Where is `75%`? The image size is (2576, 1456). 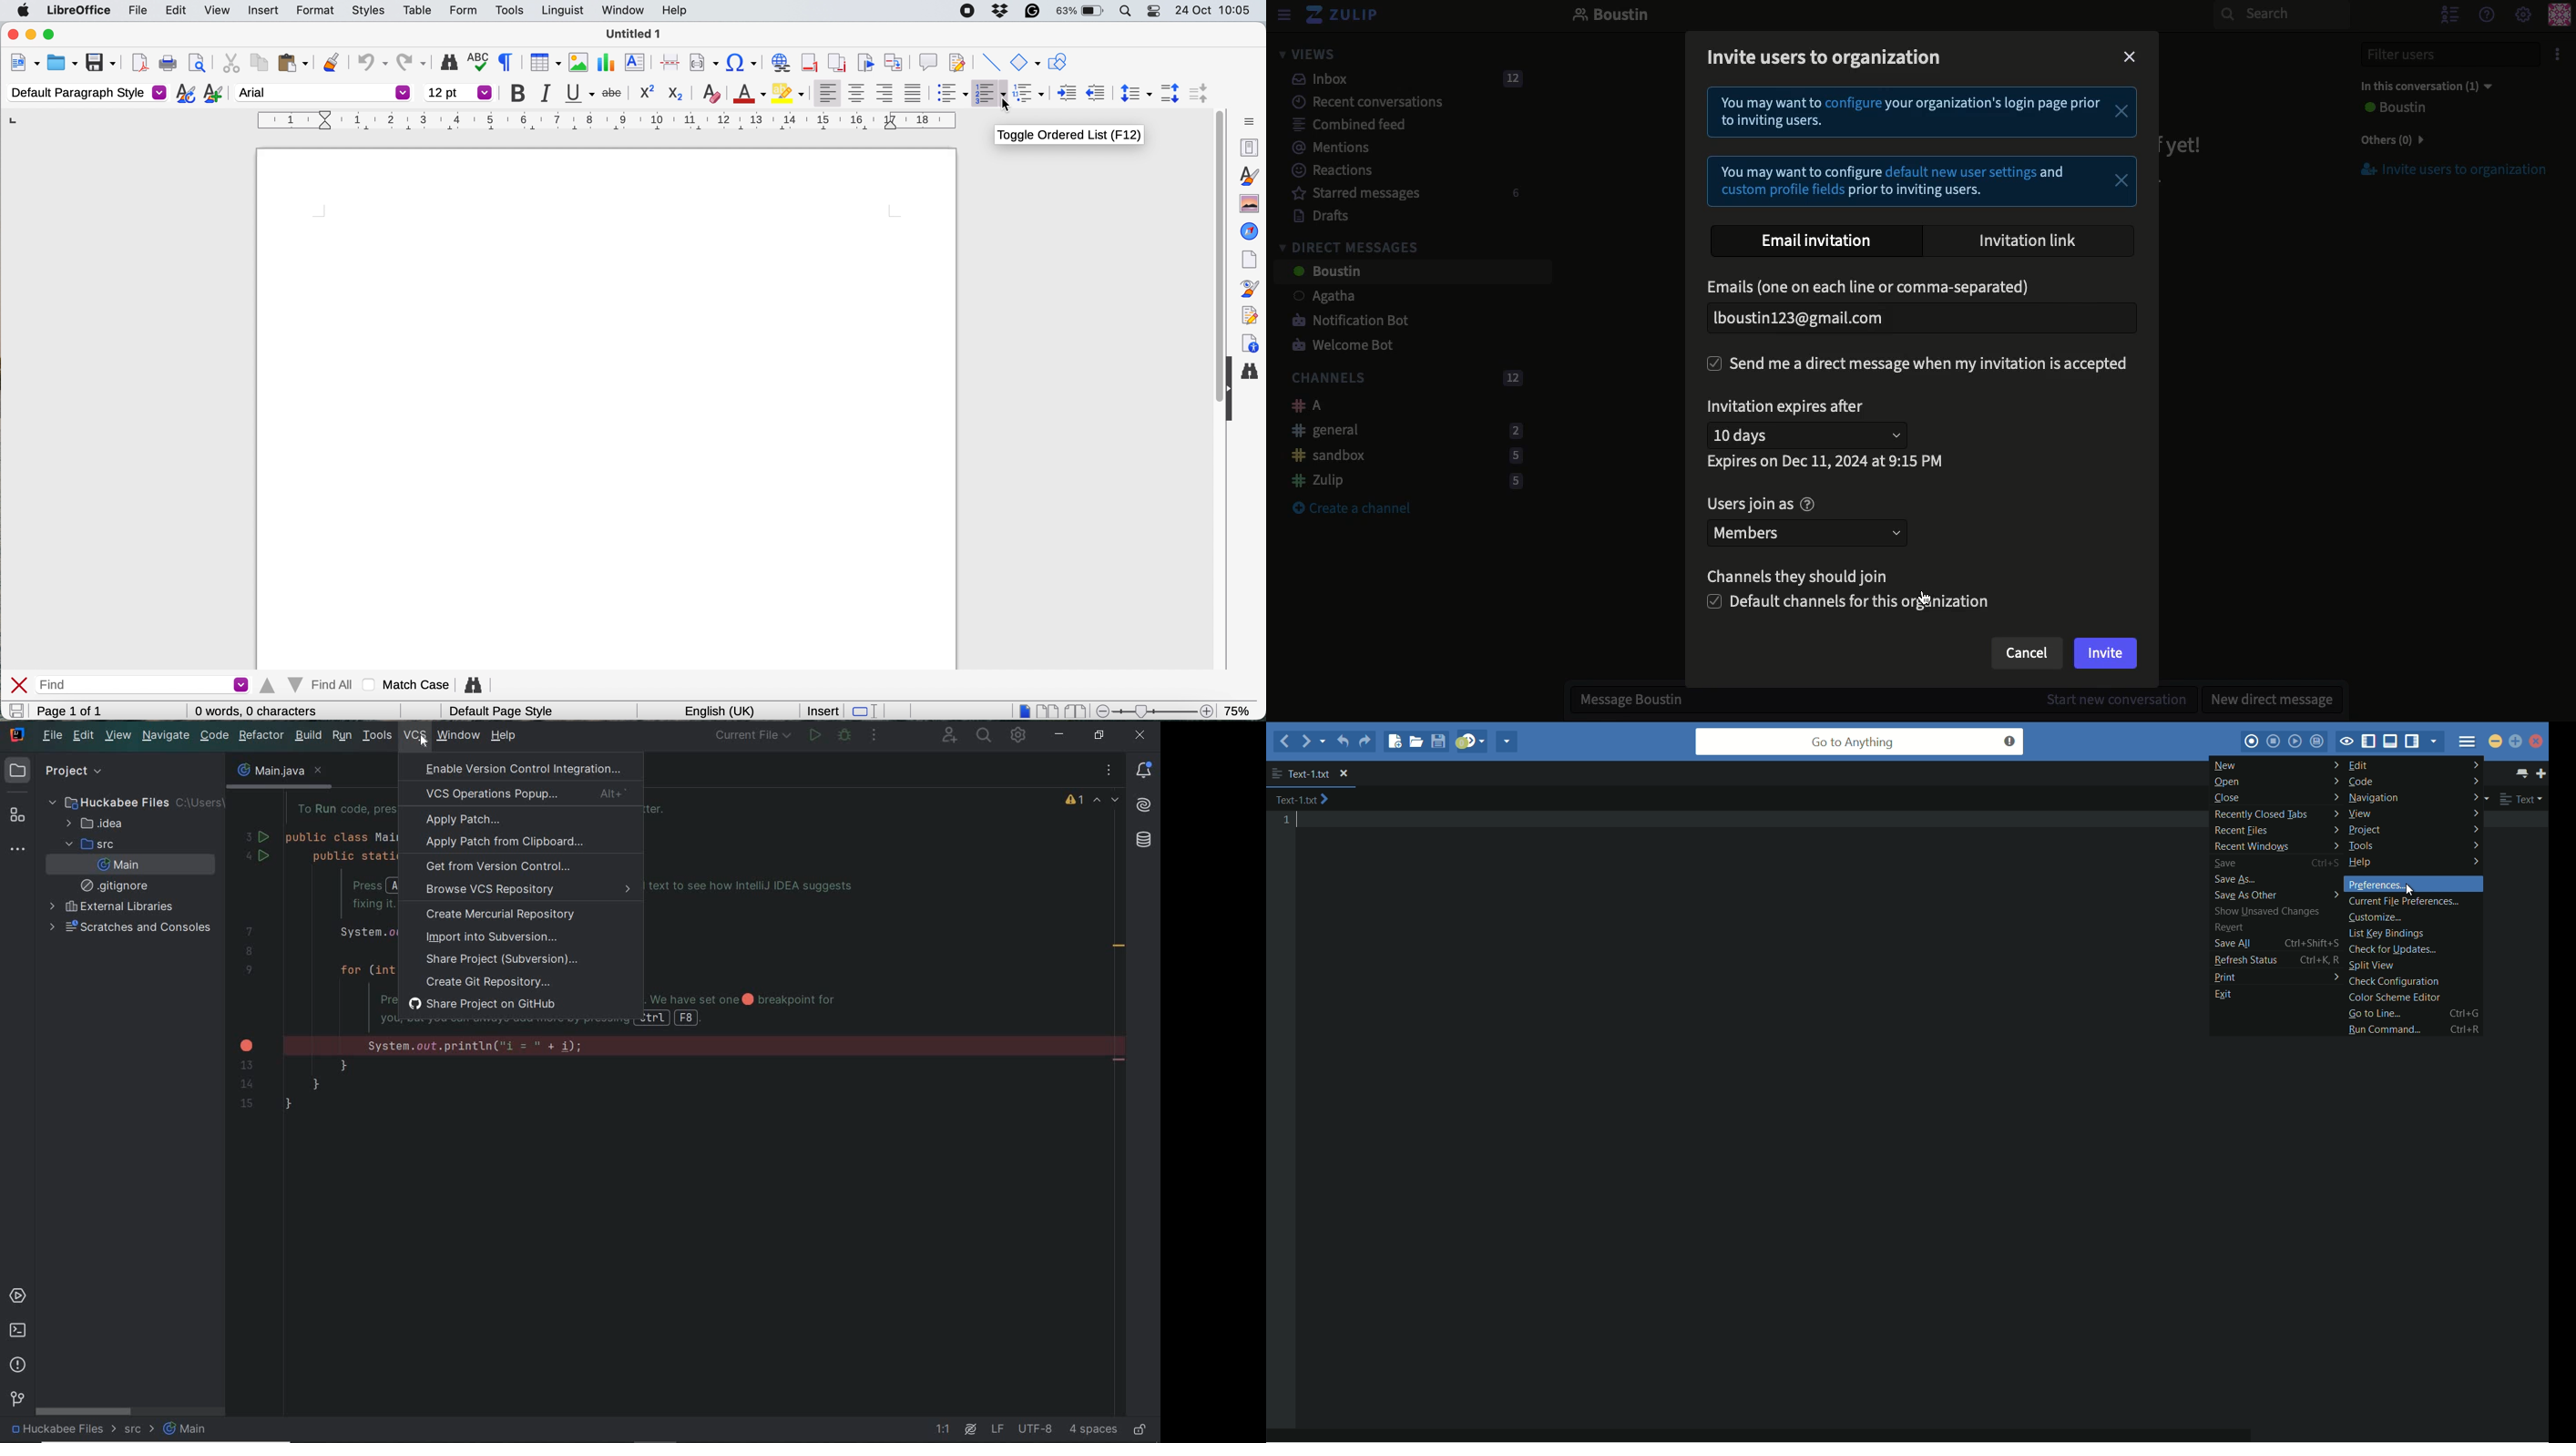
75% is located at coordinates (1240, 710).